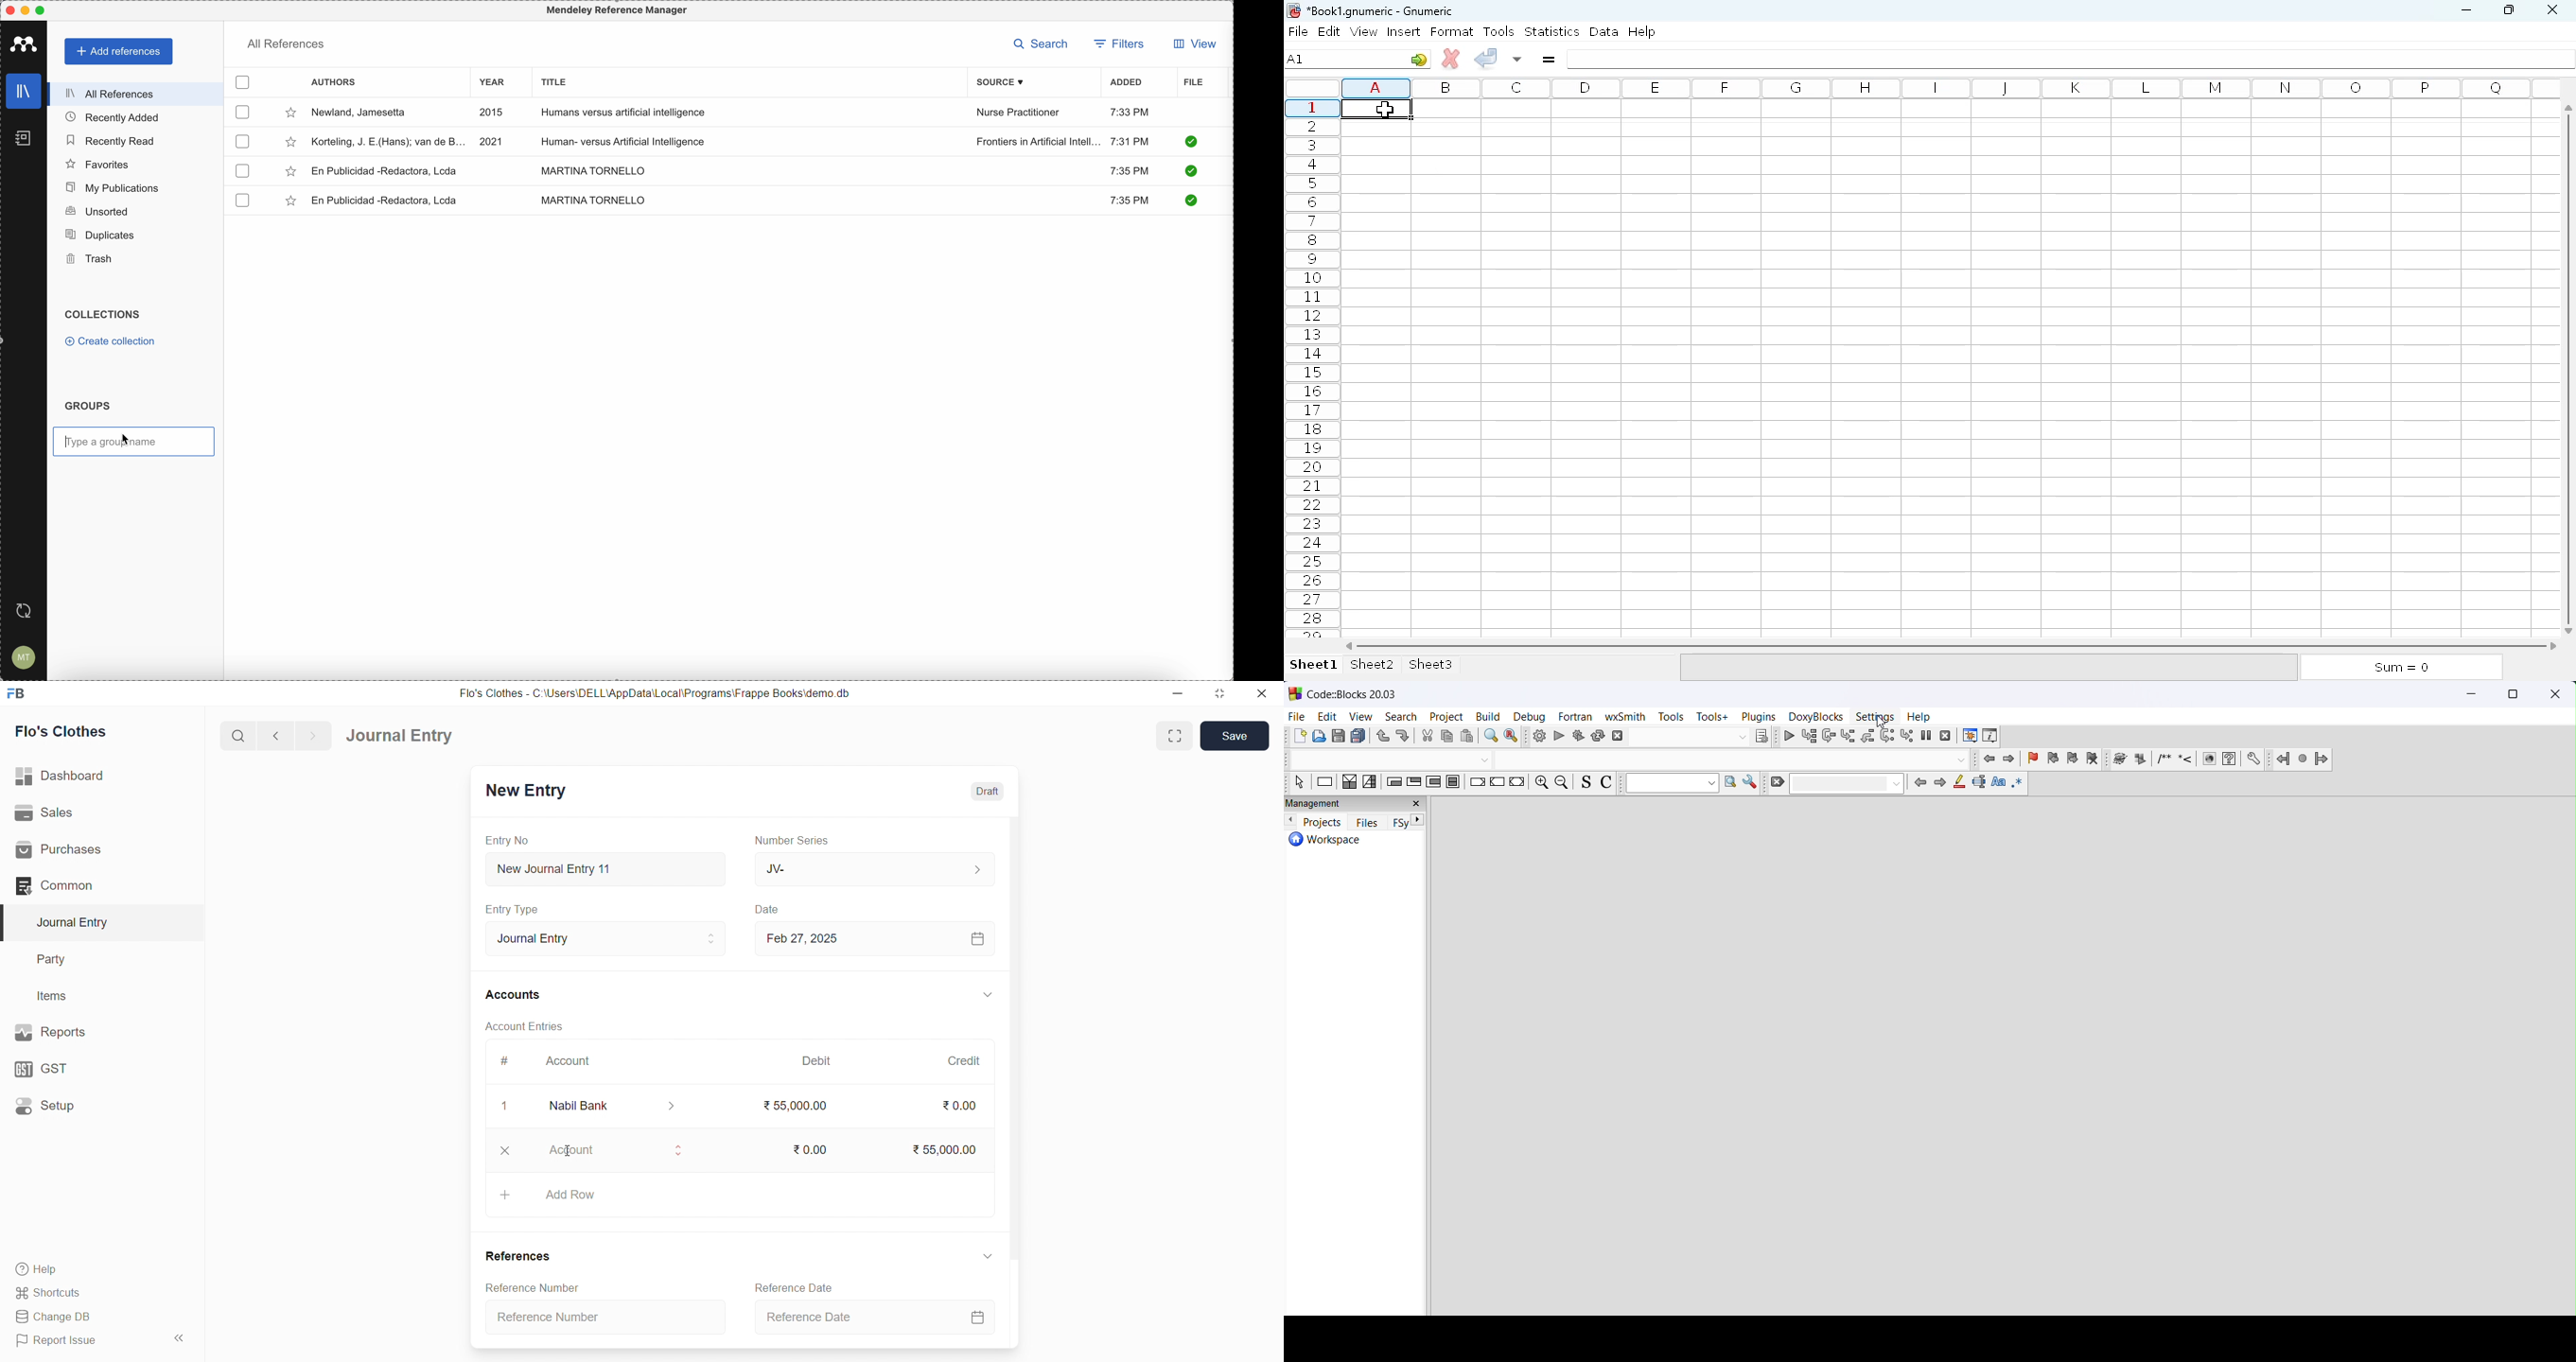 Image resolution: width=2576 pixels, height=1372 pixels. What do you see at coordinates (1997, 784) in the screenshot?
I see `match case` at bounding box center [1997, 784].